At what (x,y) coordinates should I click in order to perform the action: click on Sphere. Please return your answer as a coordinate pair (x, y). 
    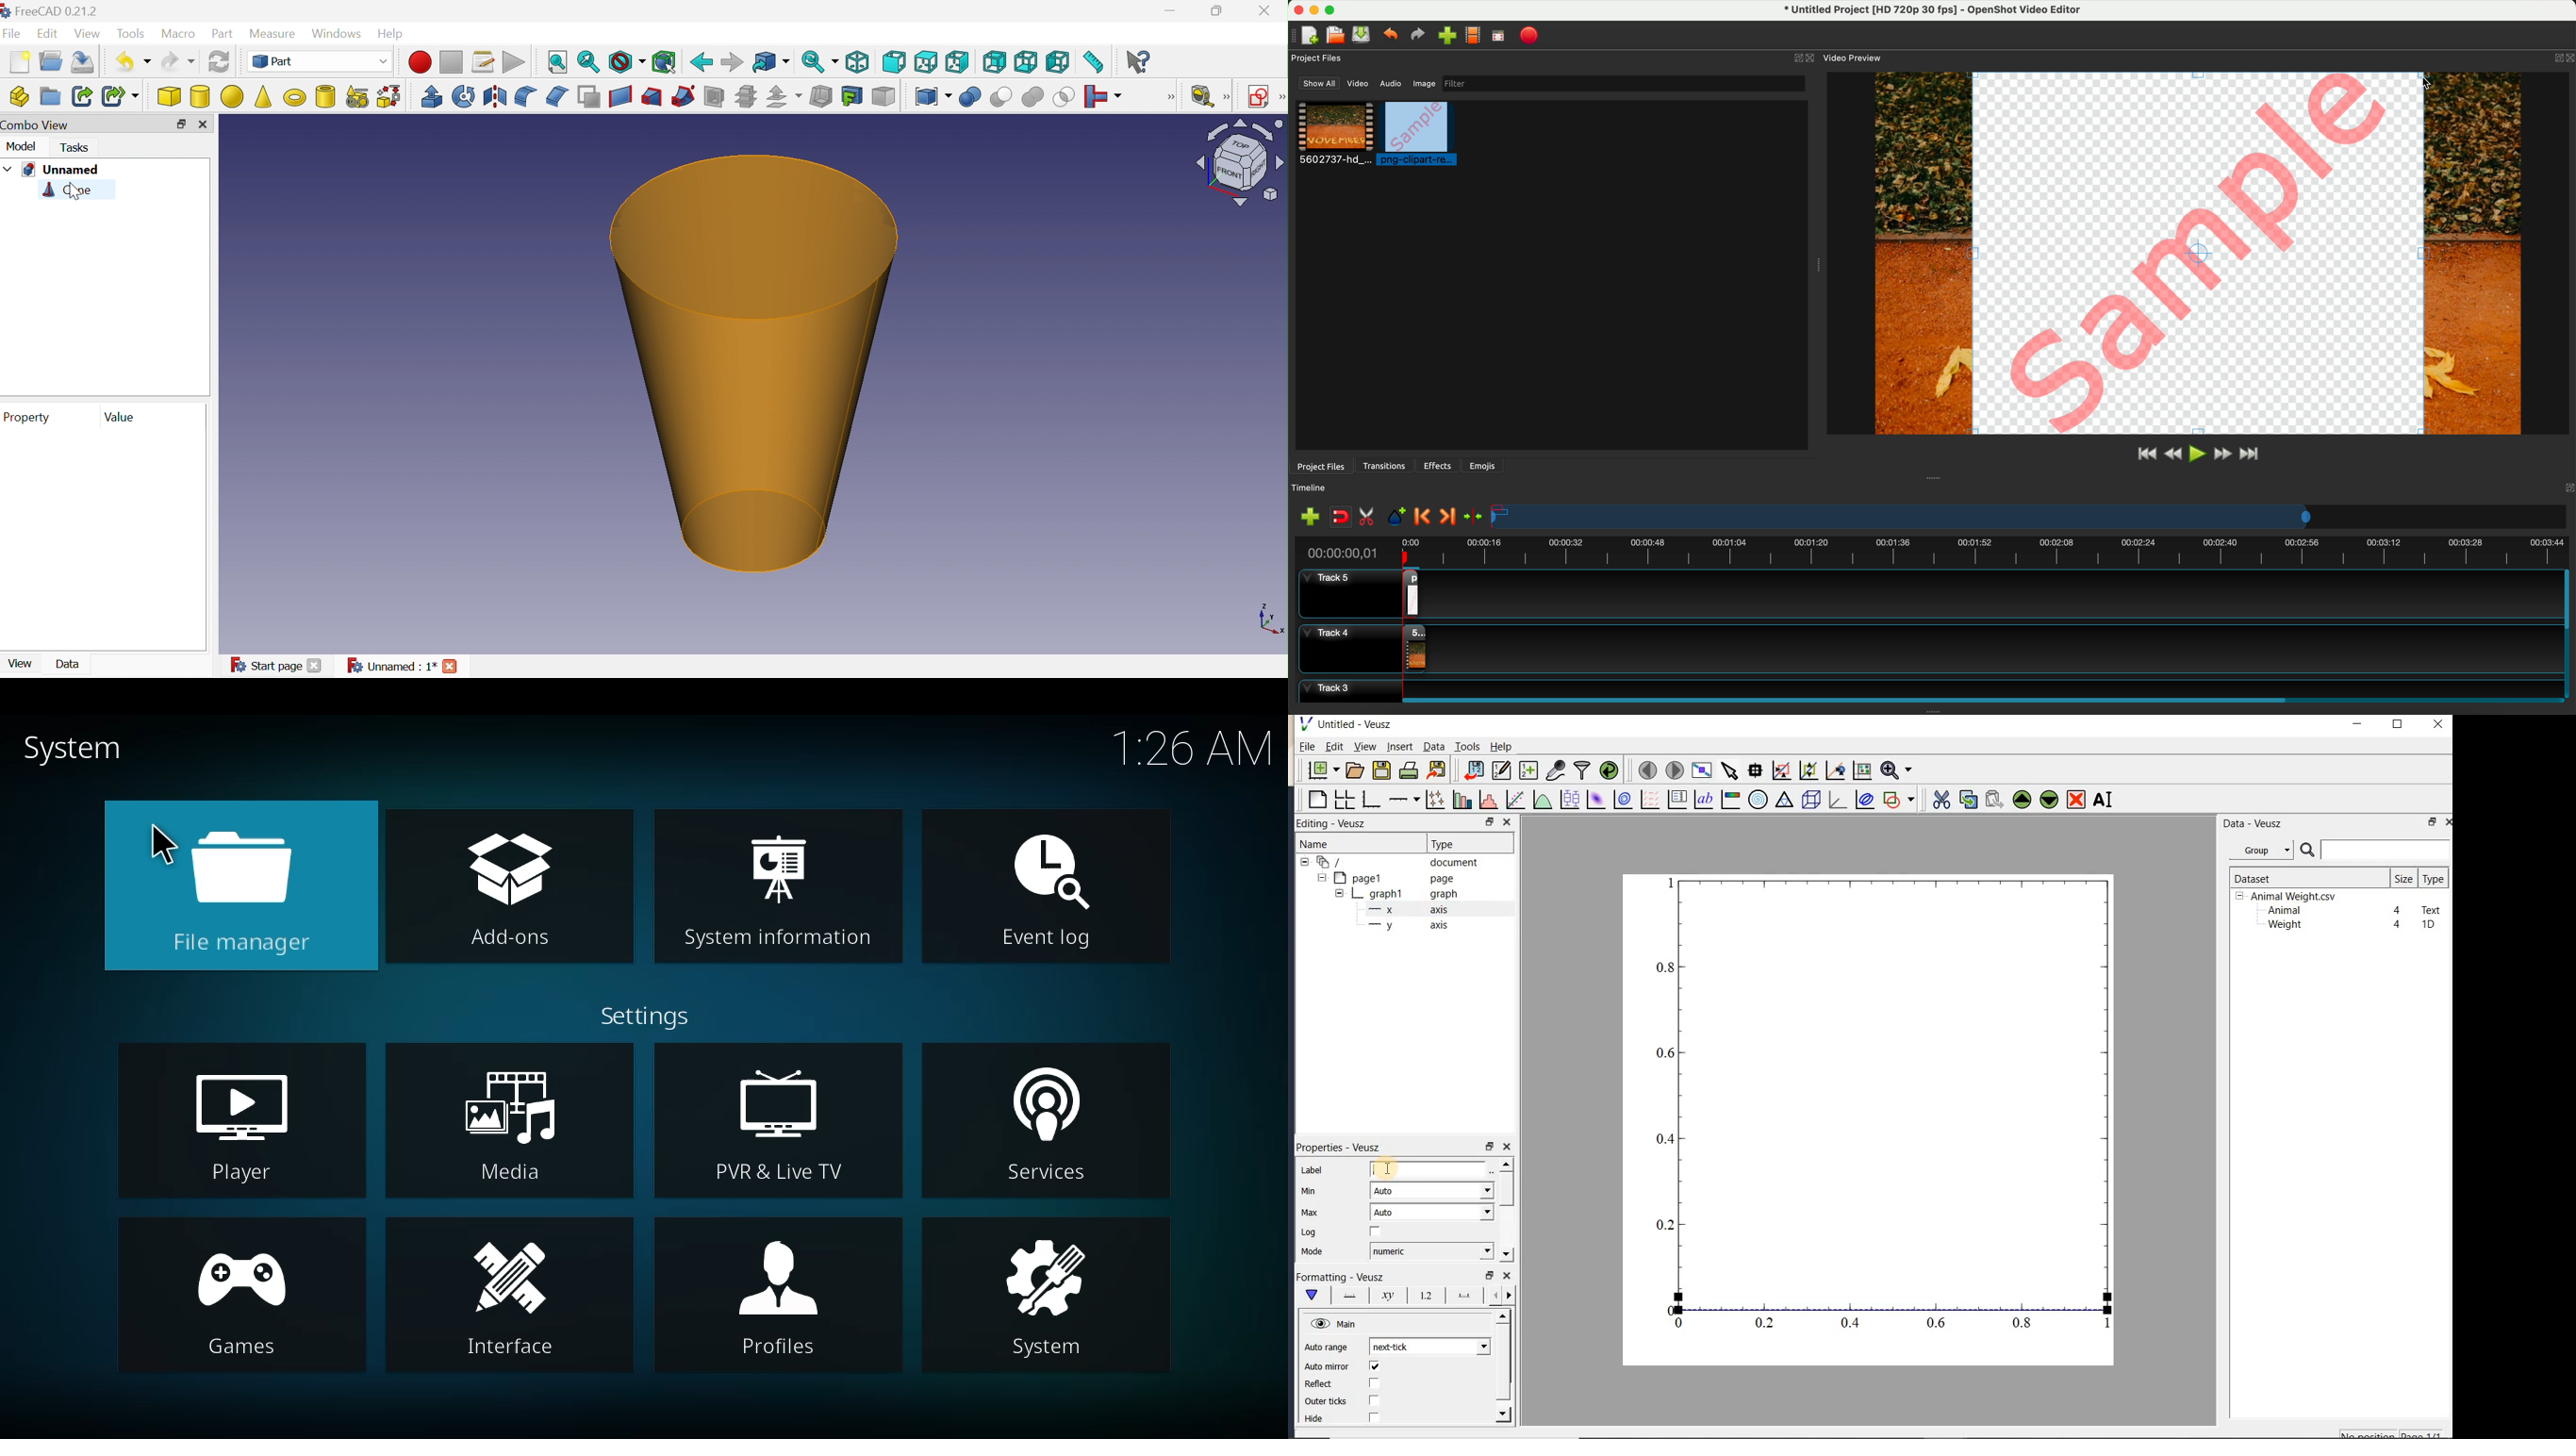
    Looking at the image, I should click on (231, 97).